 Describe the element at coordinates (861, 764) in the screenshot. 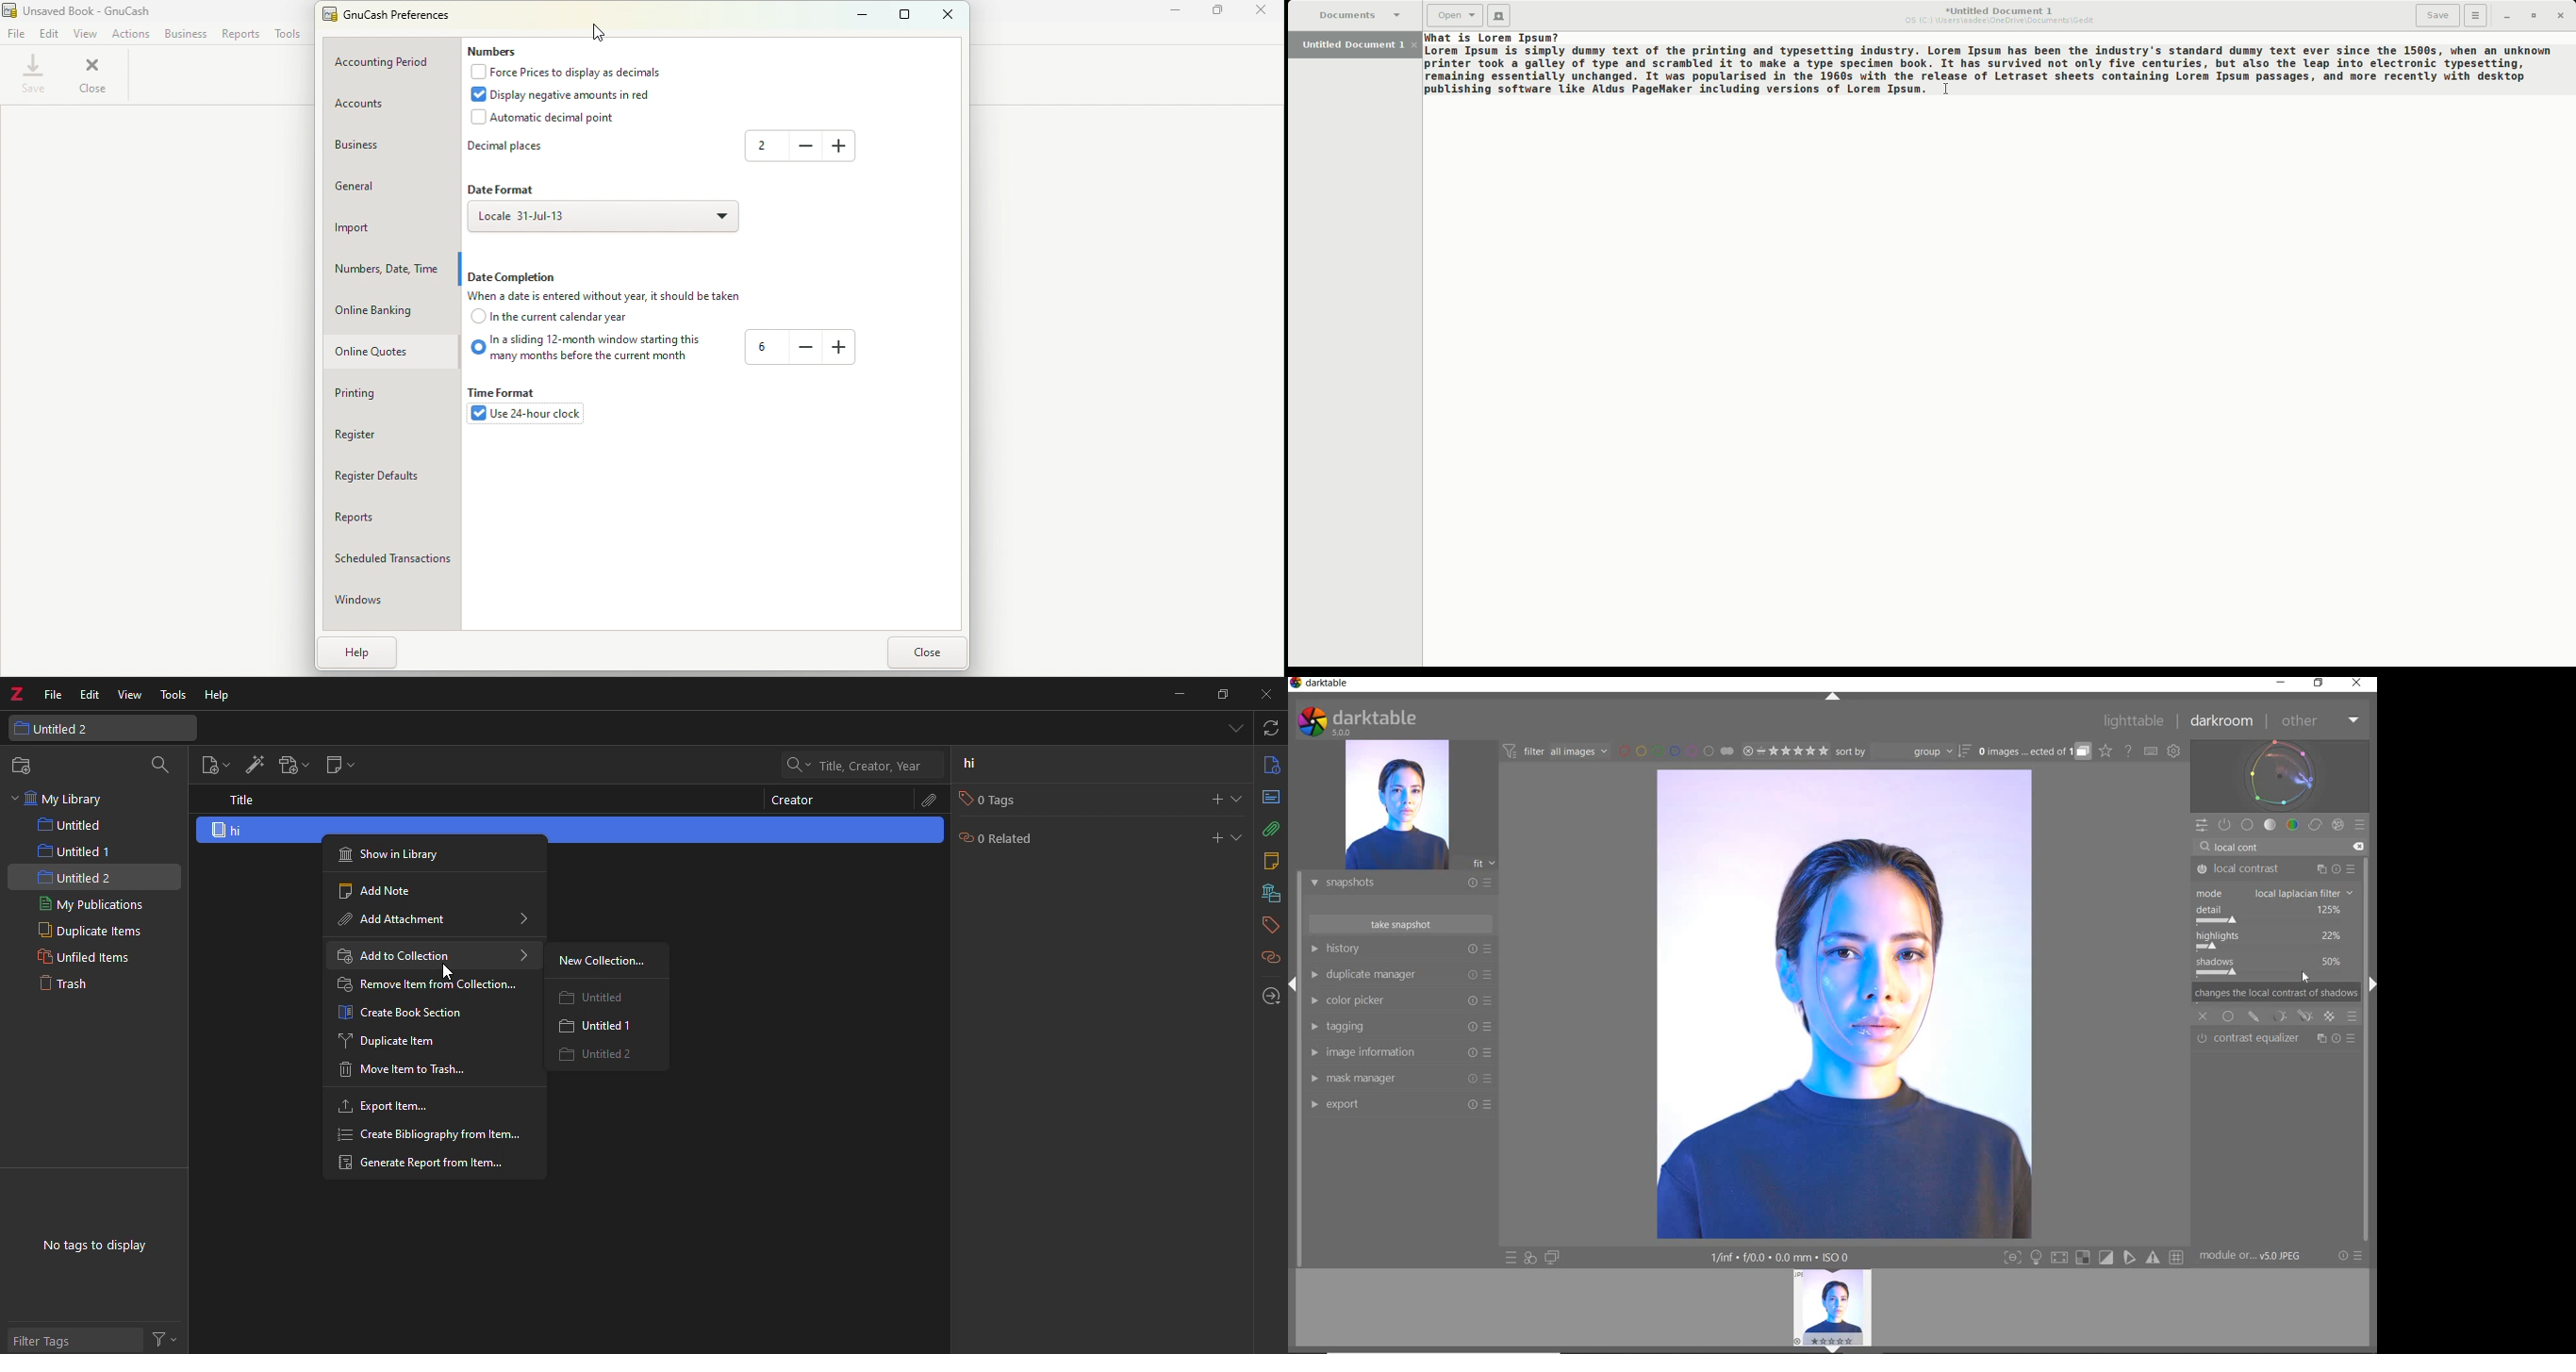

I see `search` at that location.